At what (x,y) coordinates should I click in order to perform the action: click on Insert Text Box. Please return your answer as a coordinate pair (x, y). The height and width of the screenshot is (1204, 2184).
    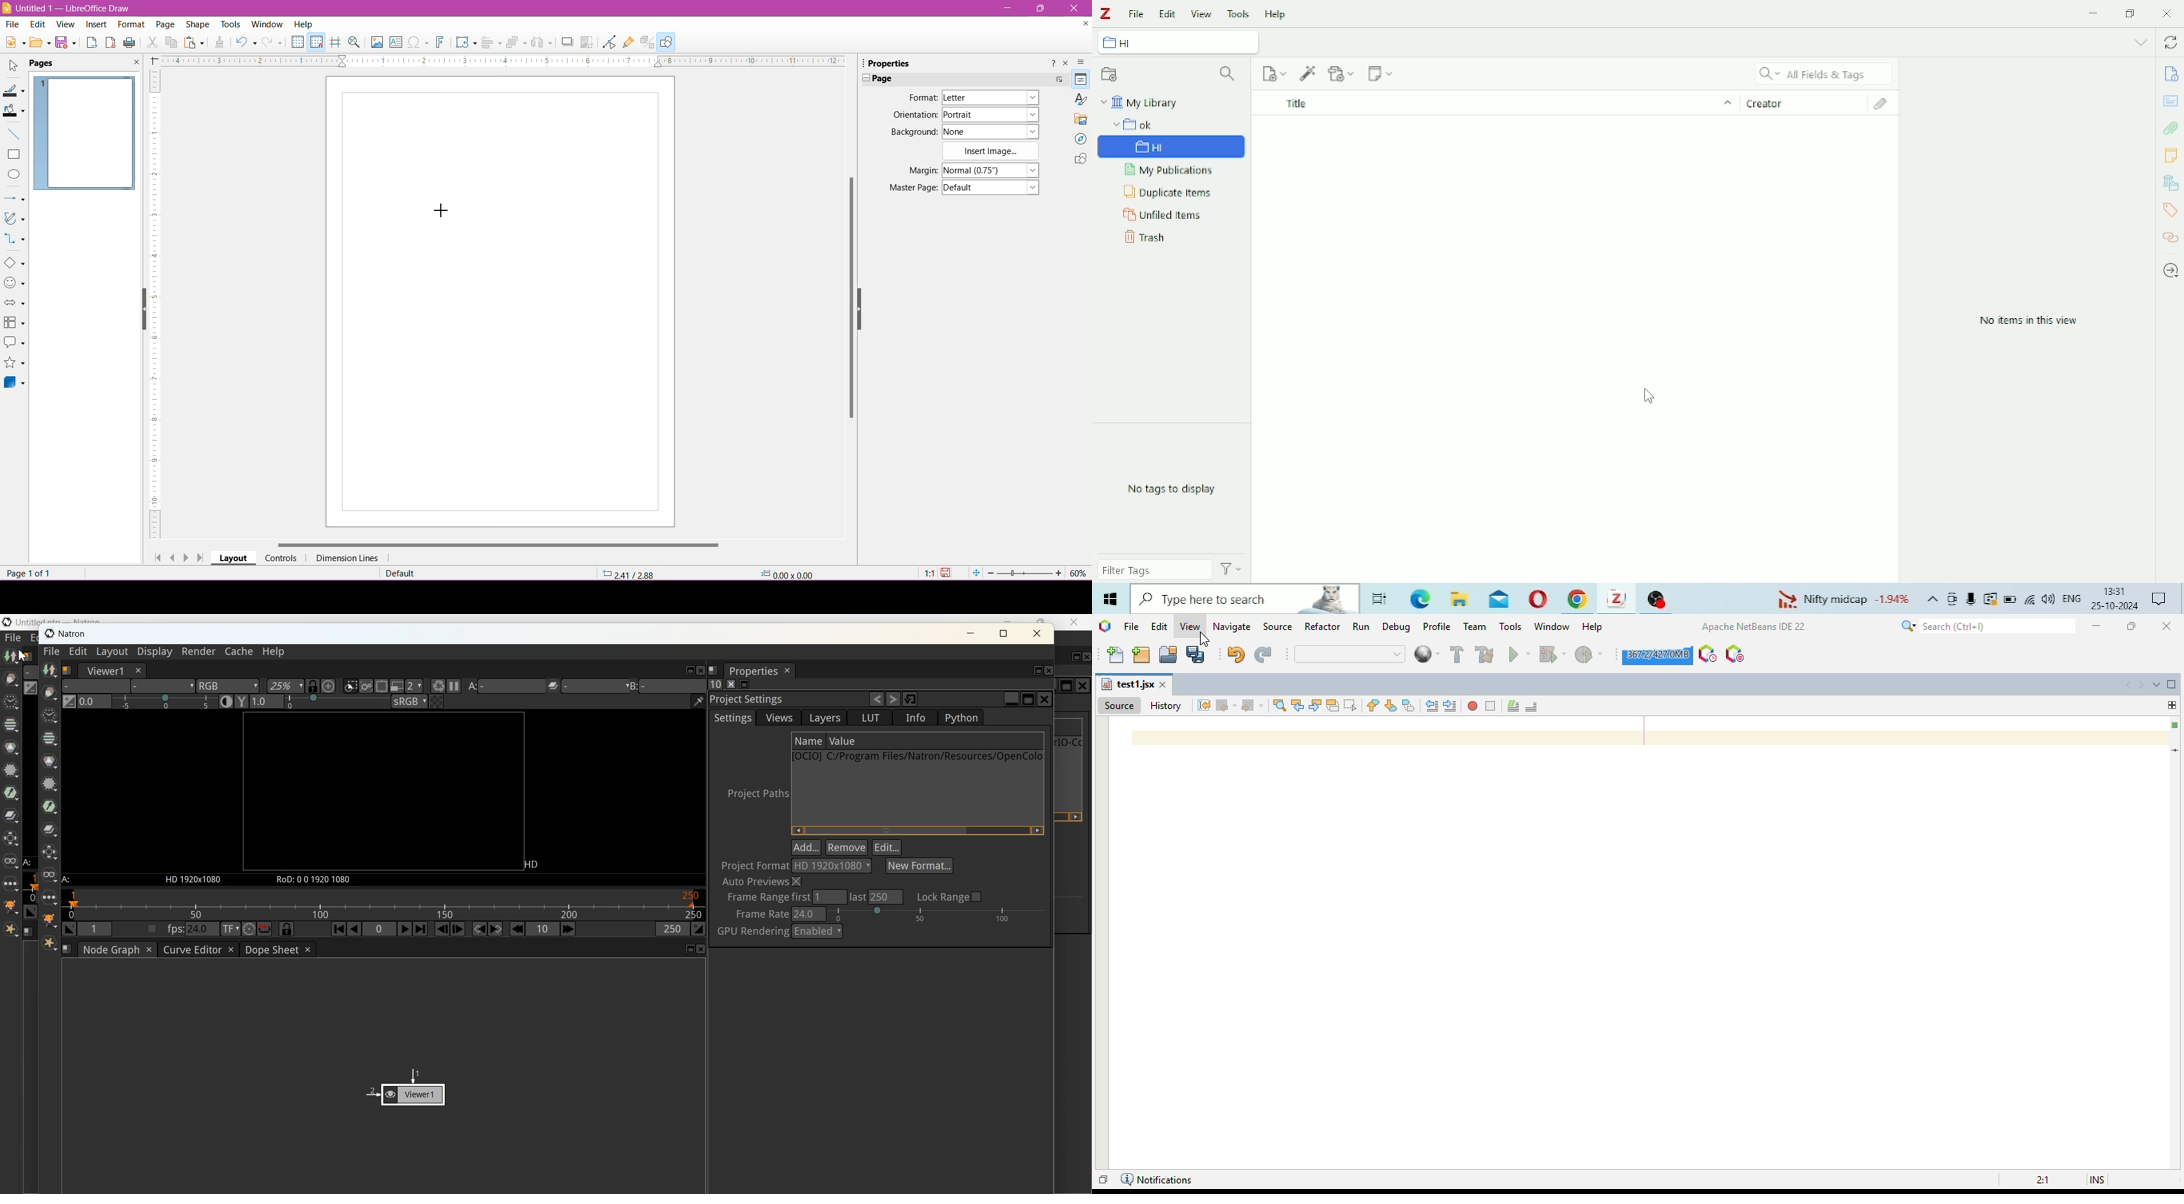
    Looking at the image, I should click on (396, 42).